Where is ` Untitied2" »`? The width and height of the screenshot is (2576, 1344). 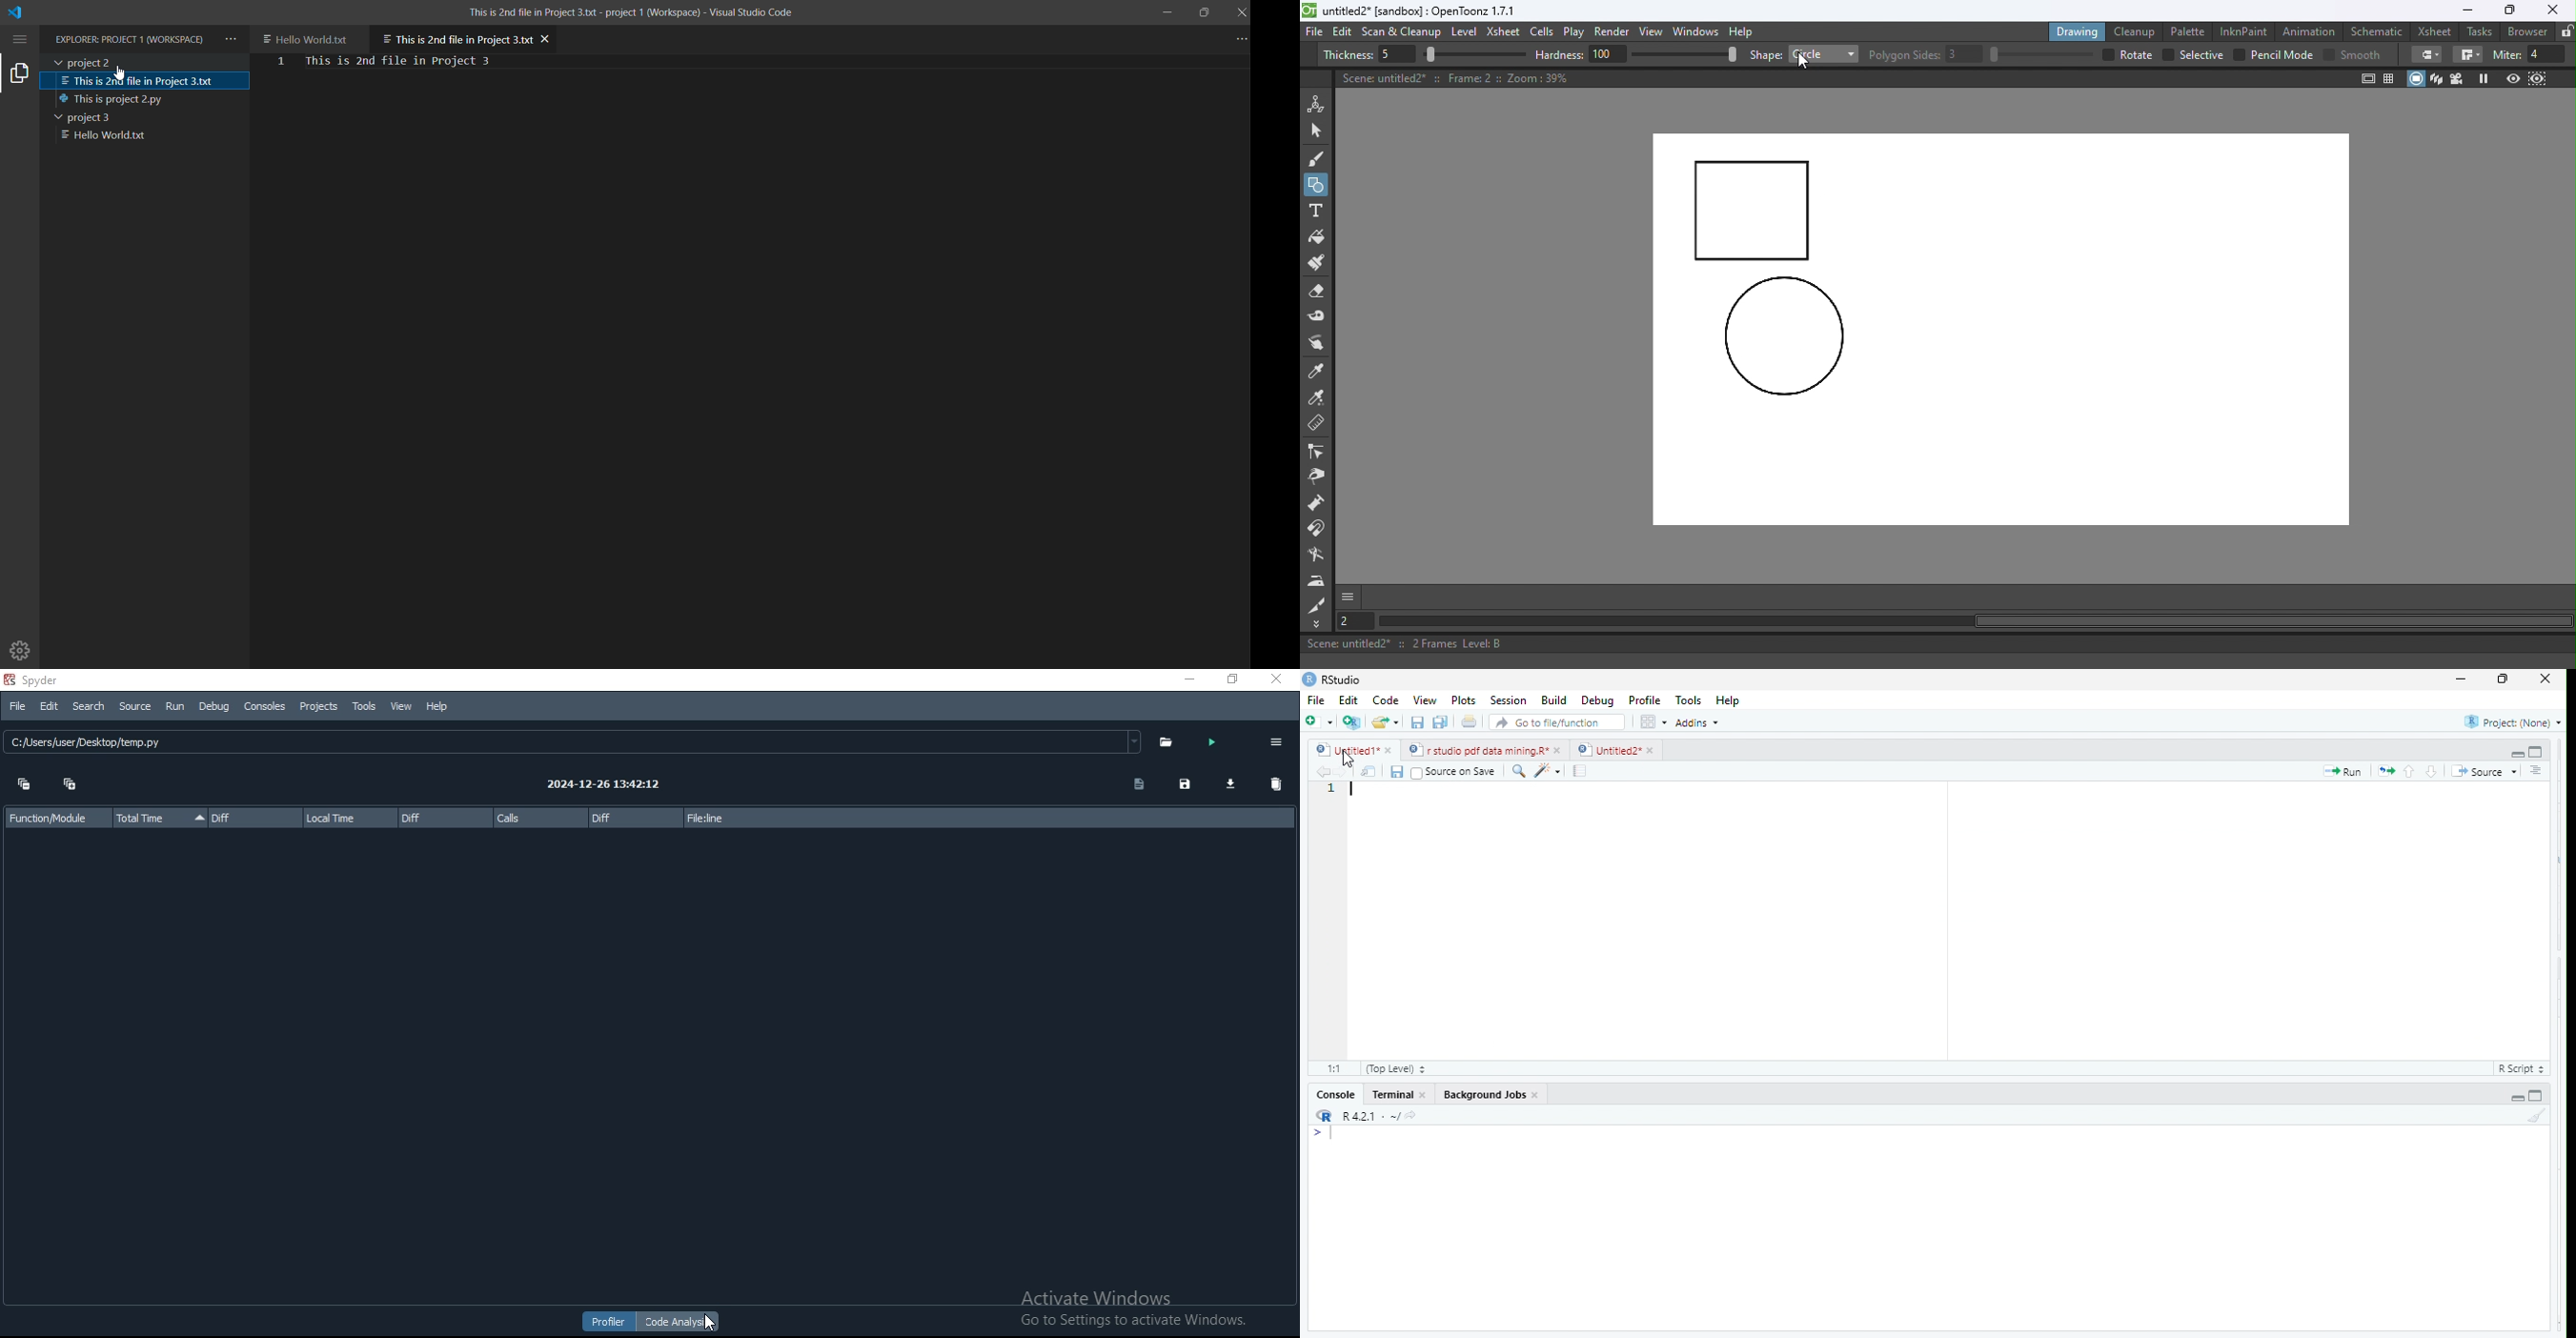  Untitied2" » is located at coordinates (1613, 751).